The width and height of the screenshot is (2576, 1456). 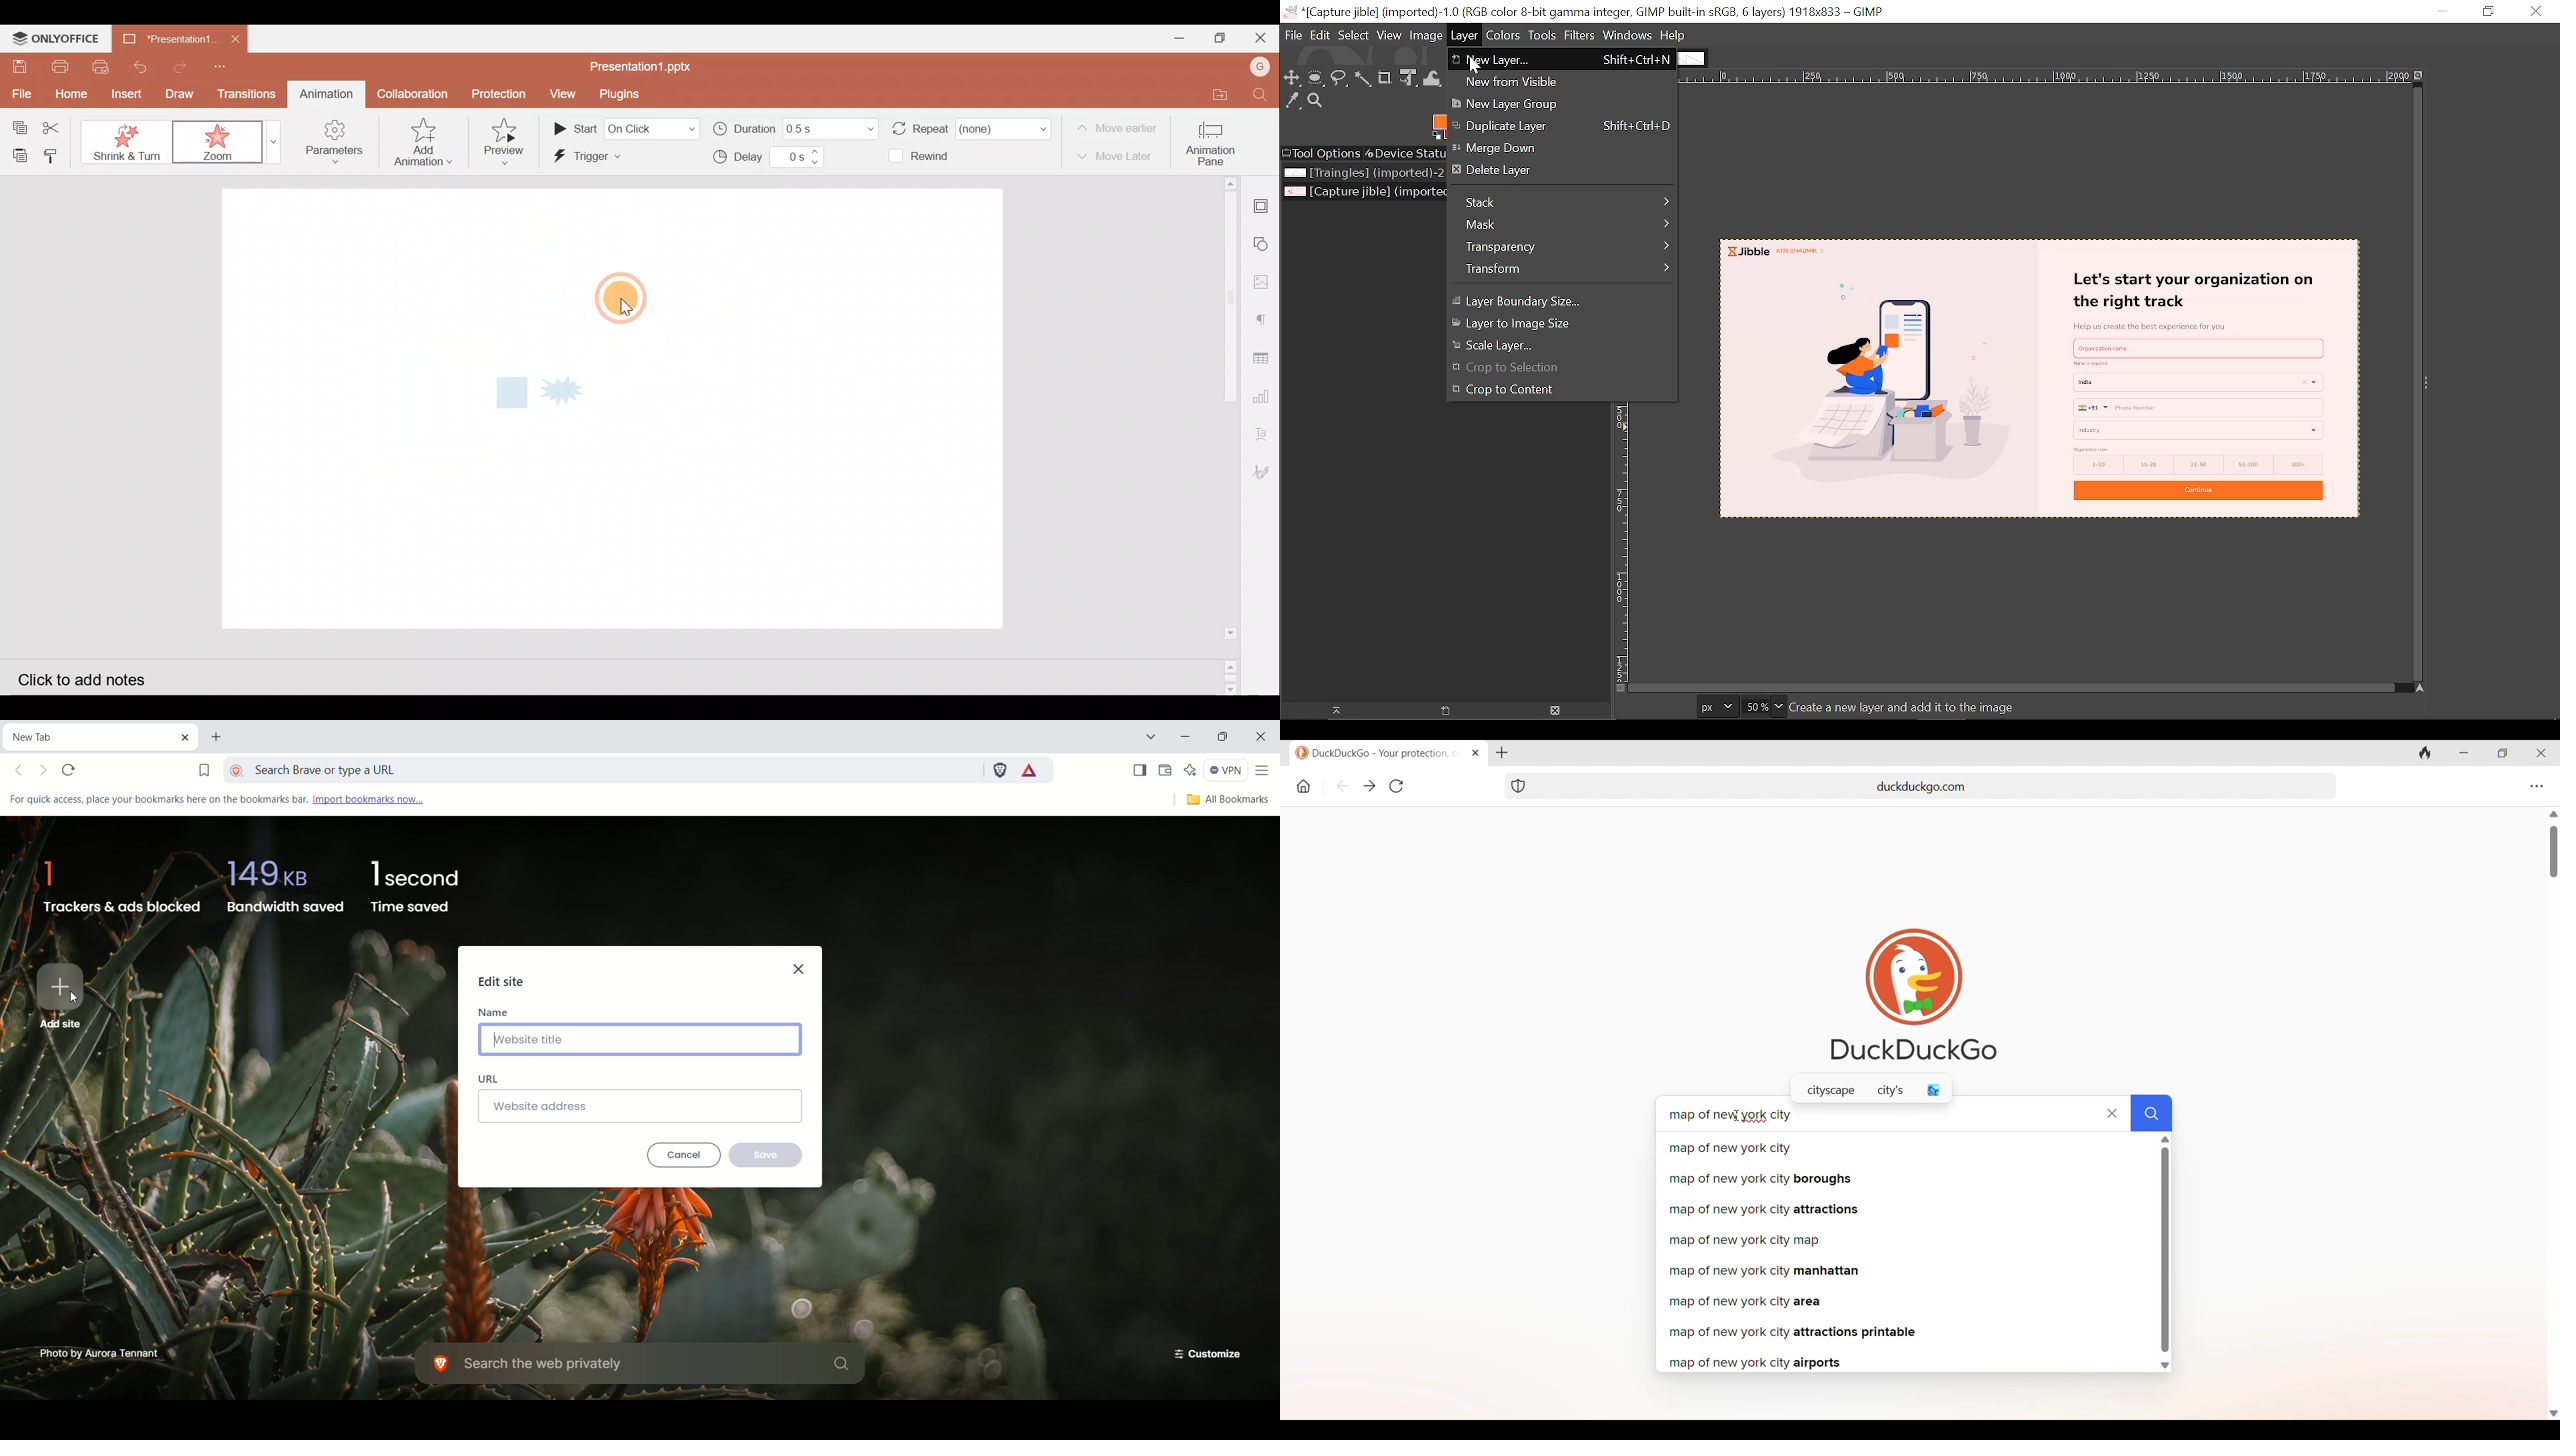 What do you see at coordinates (1119, 157) in the screenshot?
I see `Move later` at bounding box center [1119, 157].